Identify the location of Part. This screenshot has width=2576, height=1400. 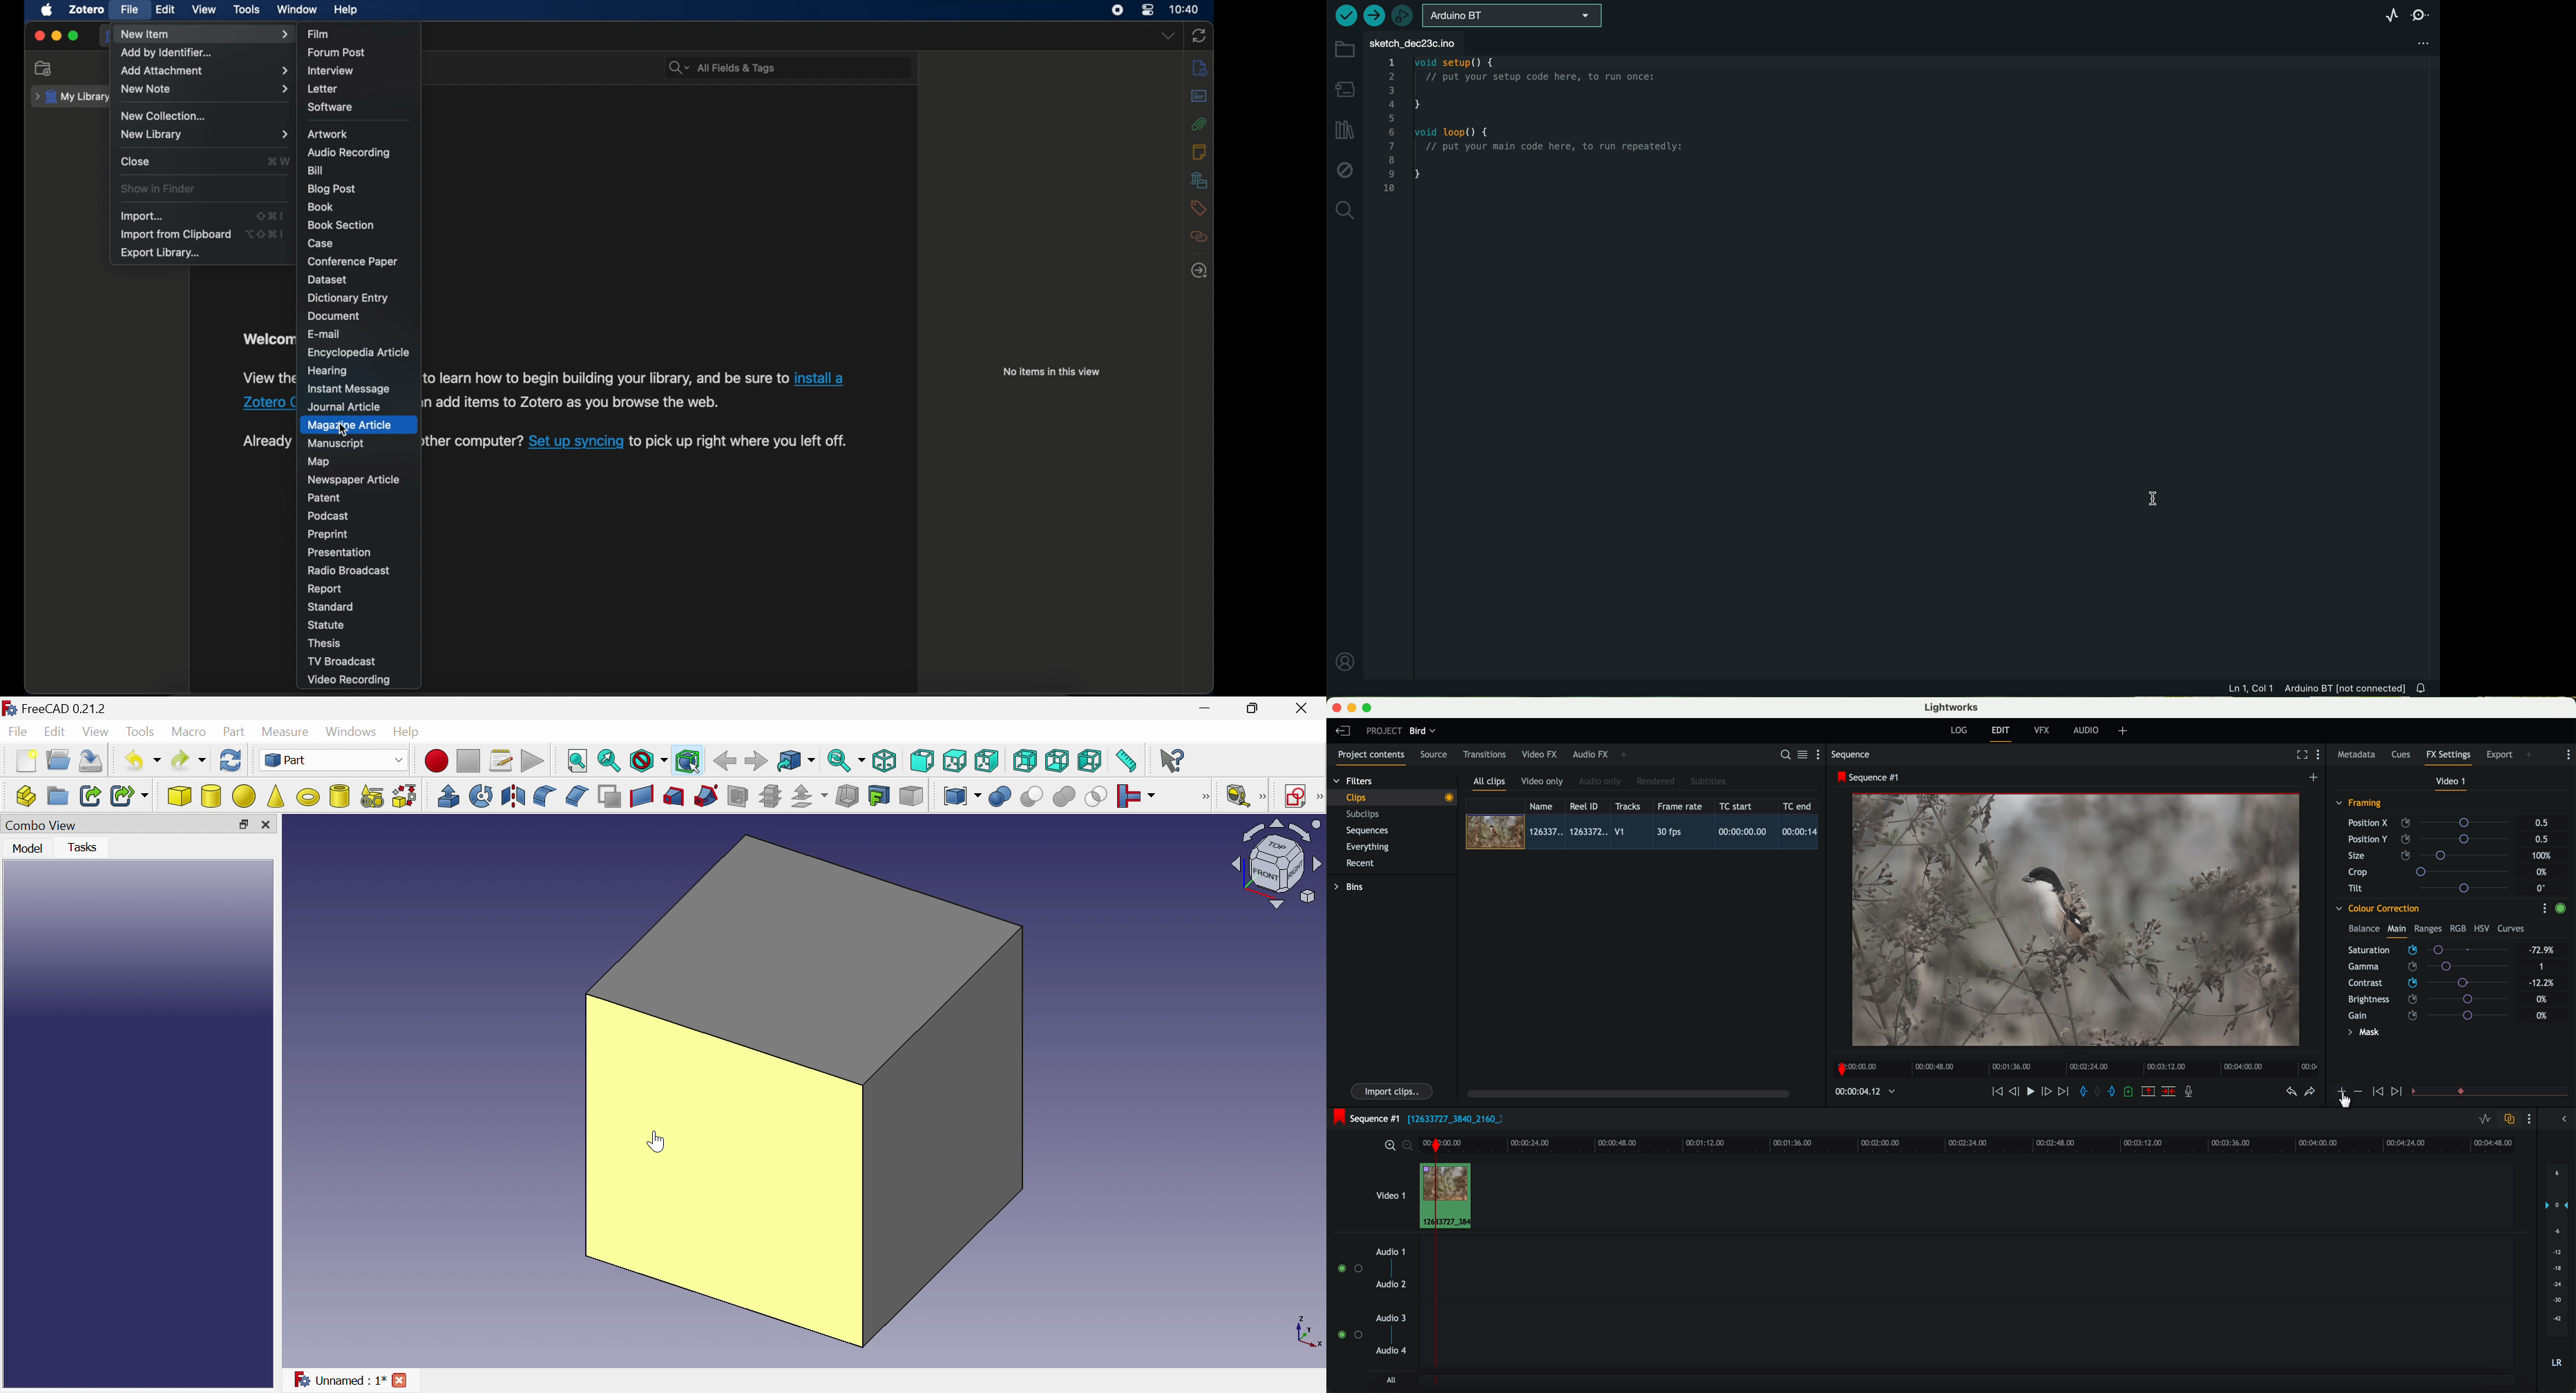
(336, 761).